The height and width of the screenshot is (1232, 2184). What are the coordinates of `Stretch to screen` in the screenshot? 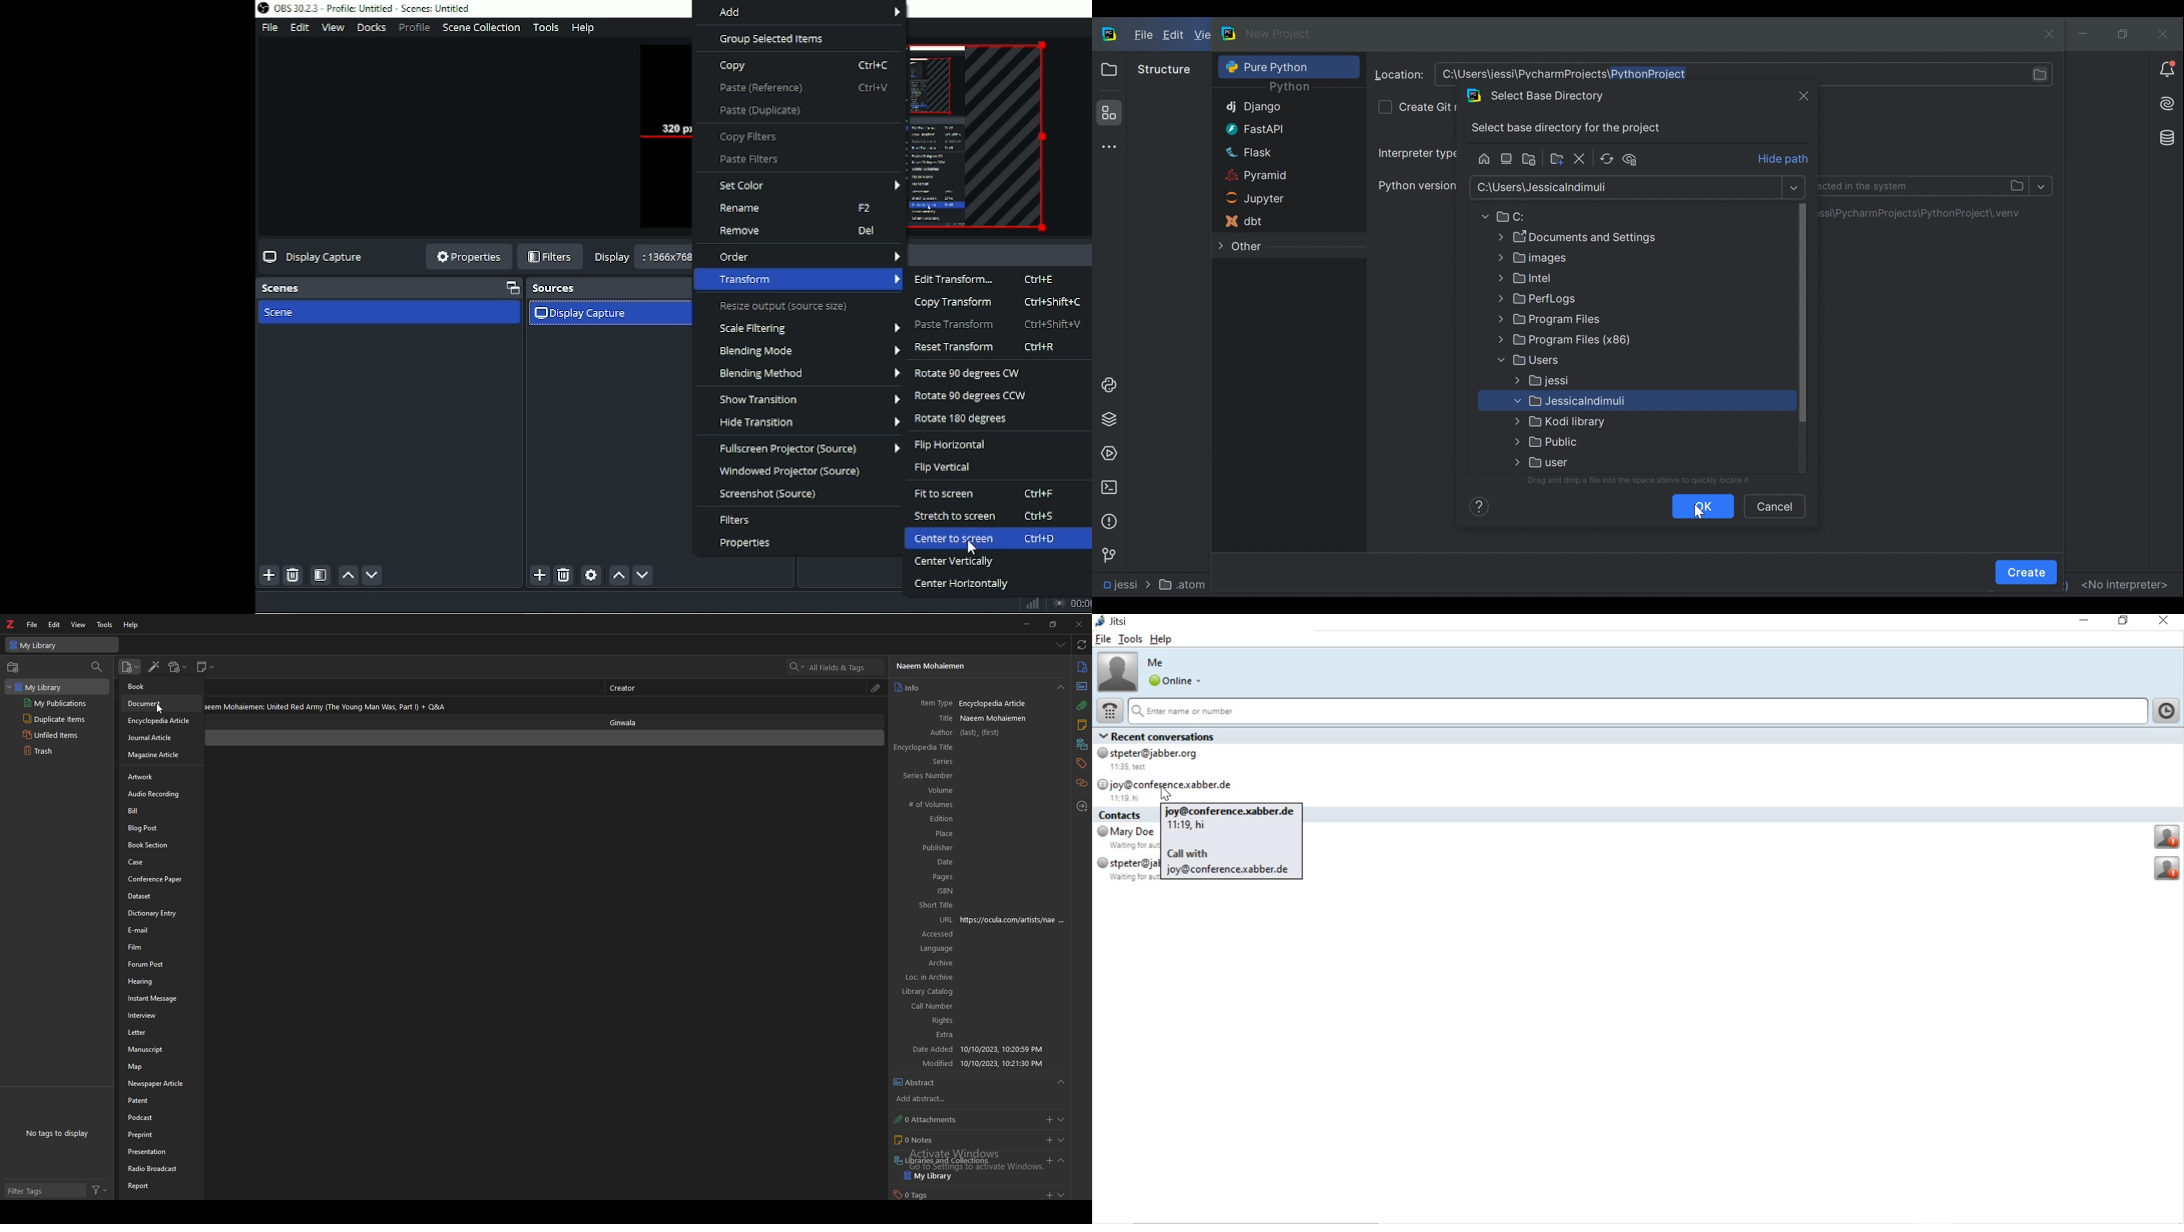 It's located at (988, 516).